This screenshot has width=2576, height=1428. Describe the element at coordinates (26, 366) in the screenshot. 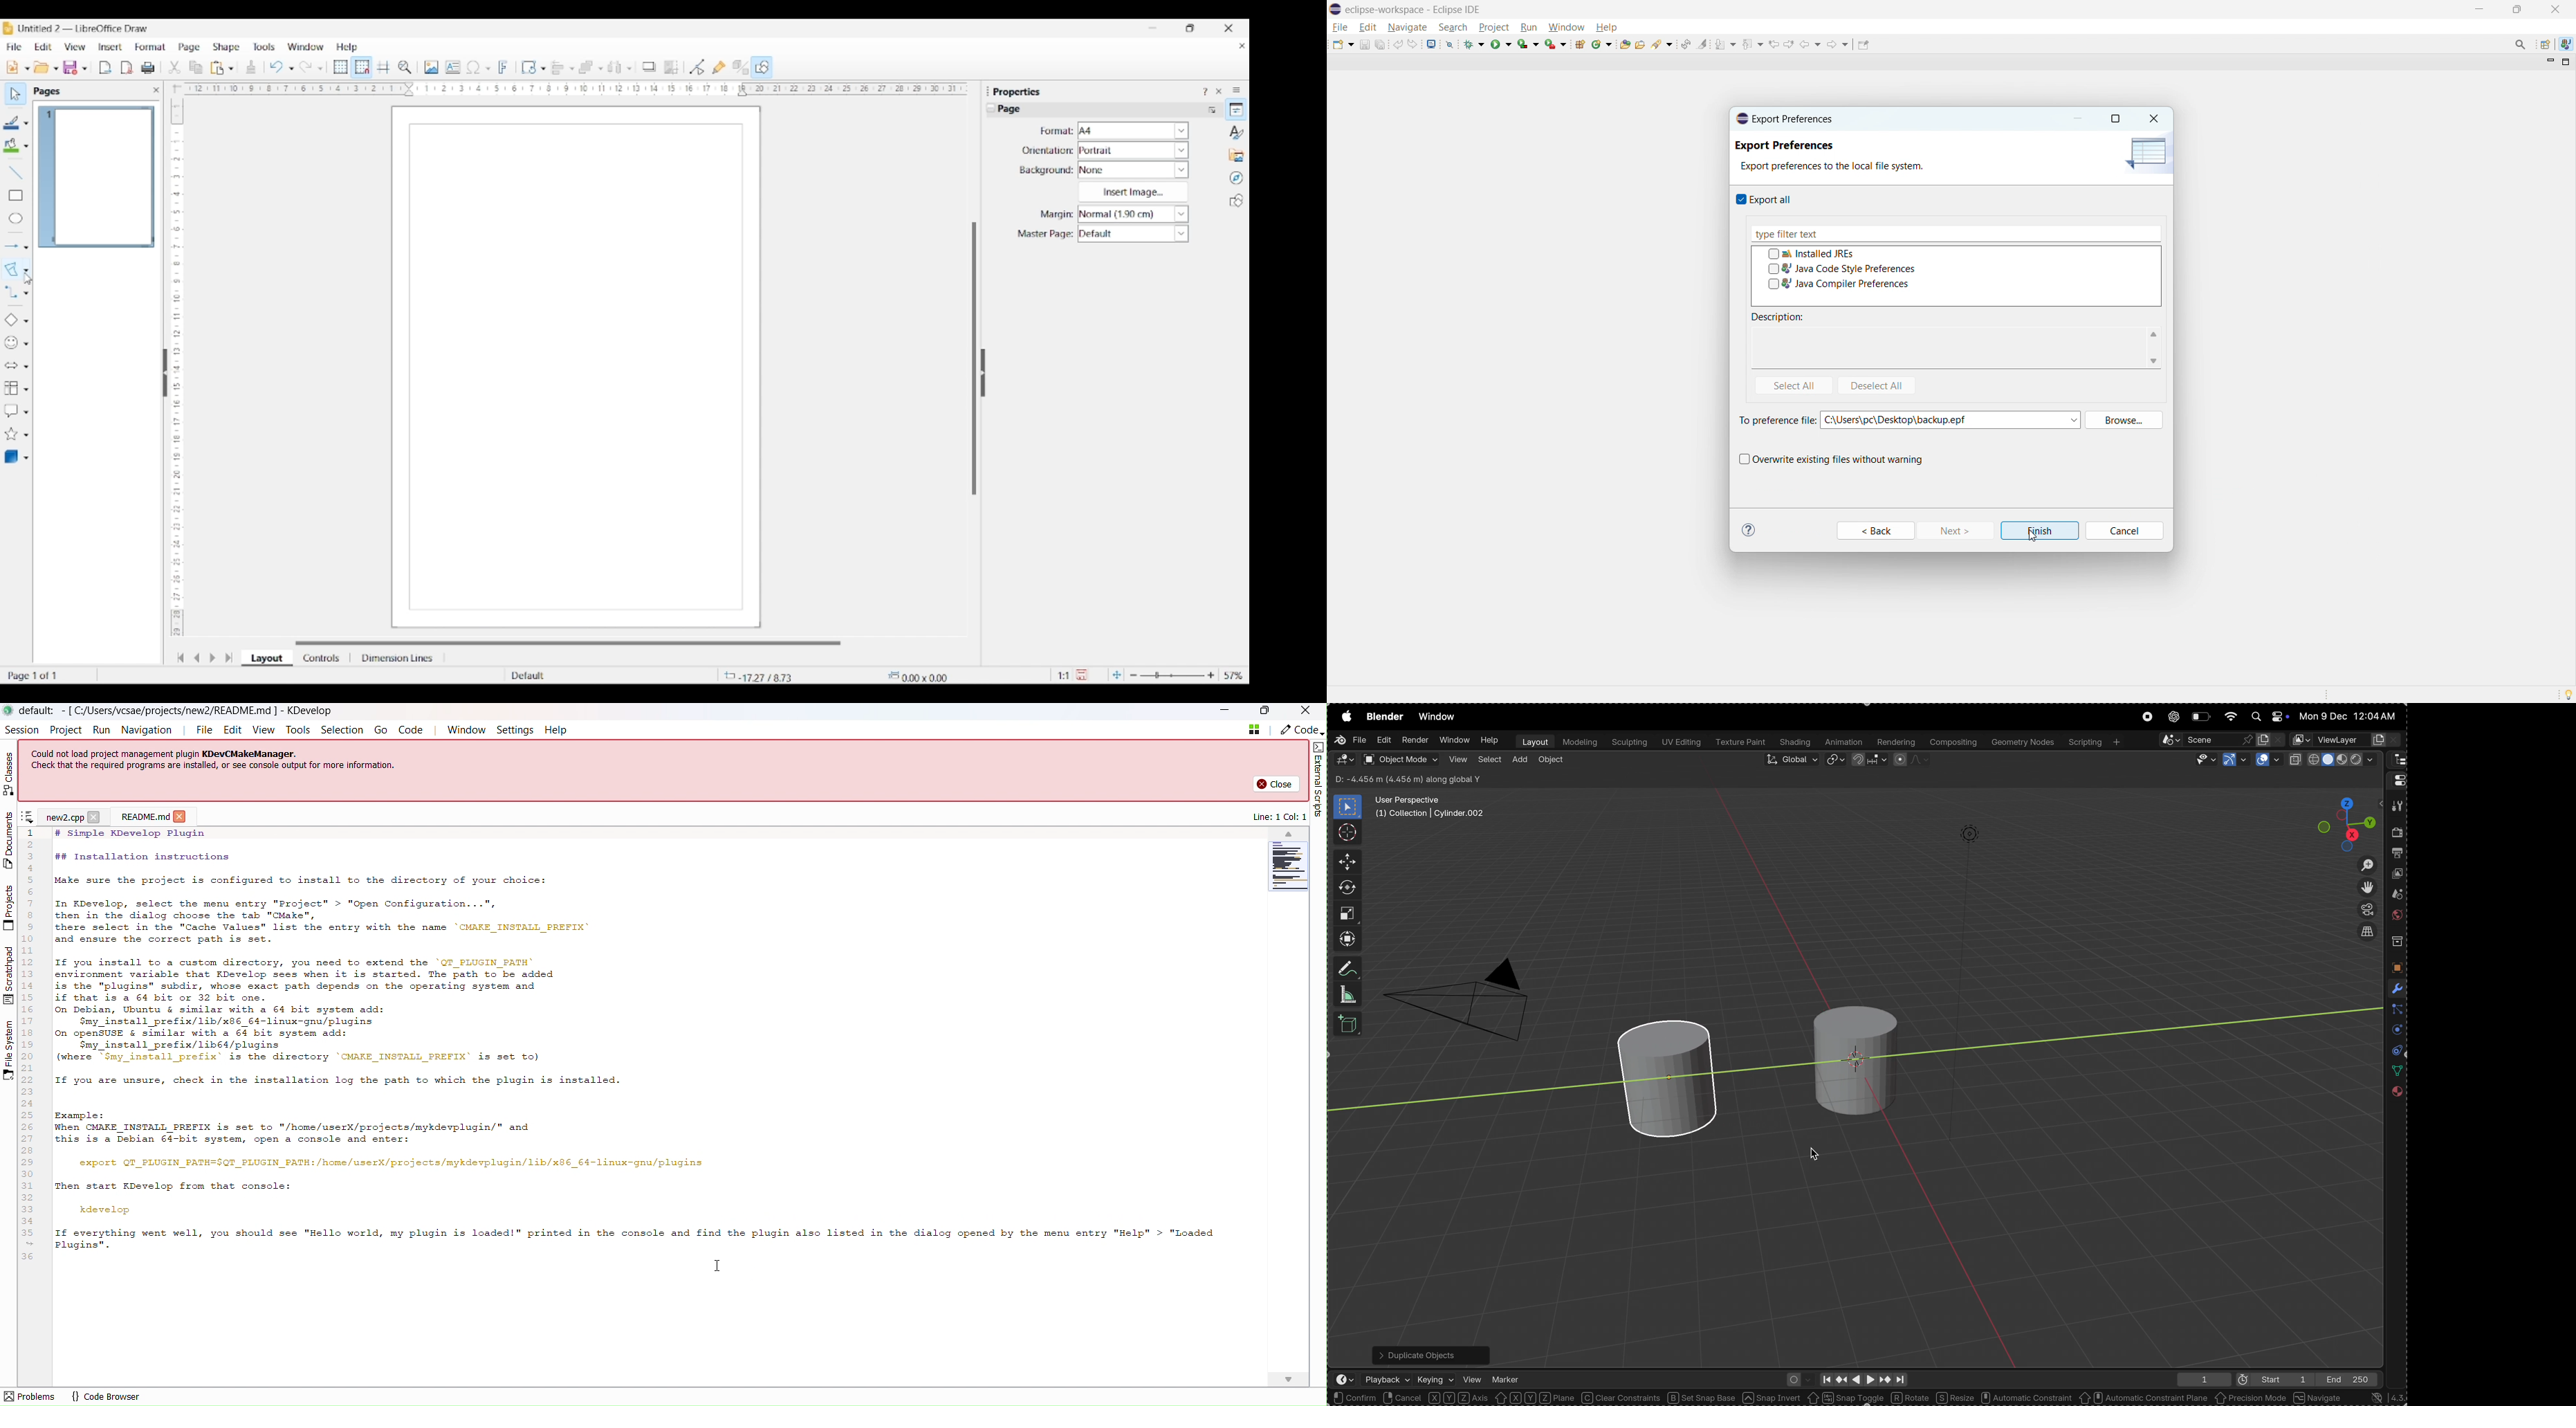

I see `Block arrow options` at that location.